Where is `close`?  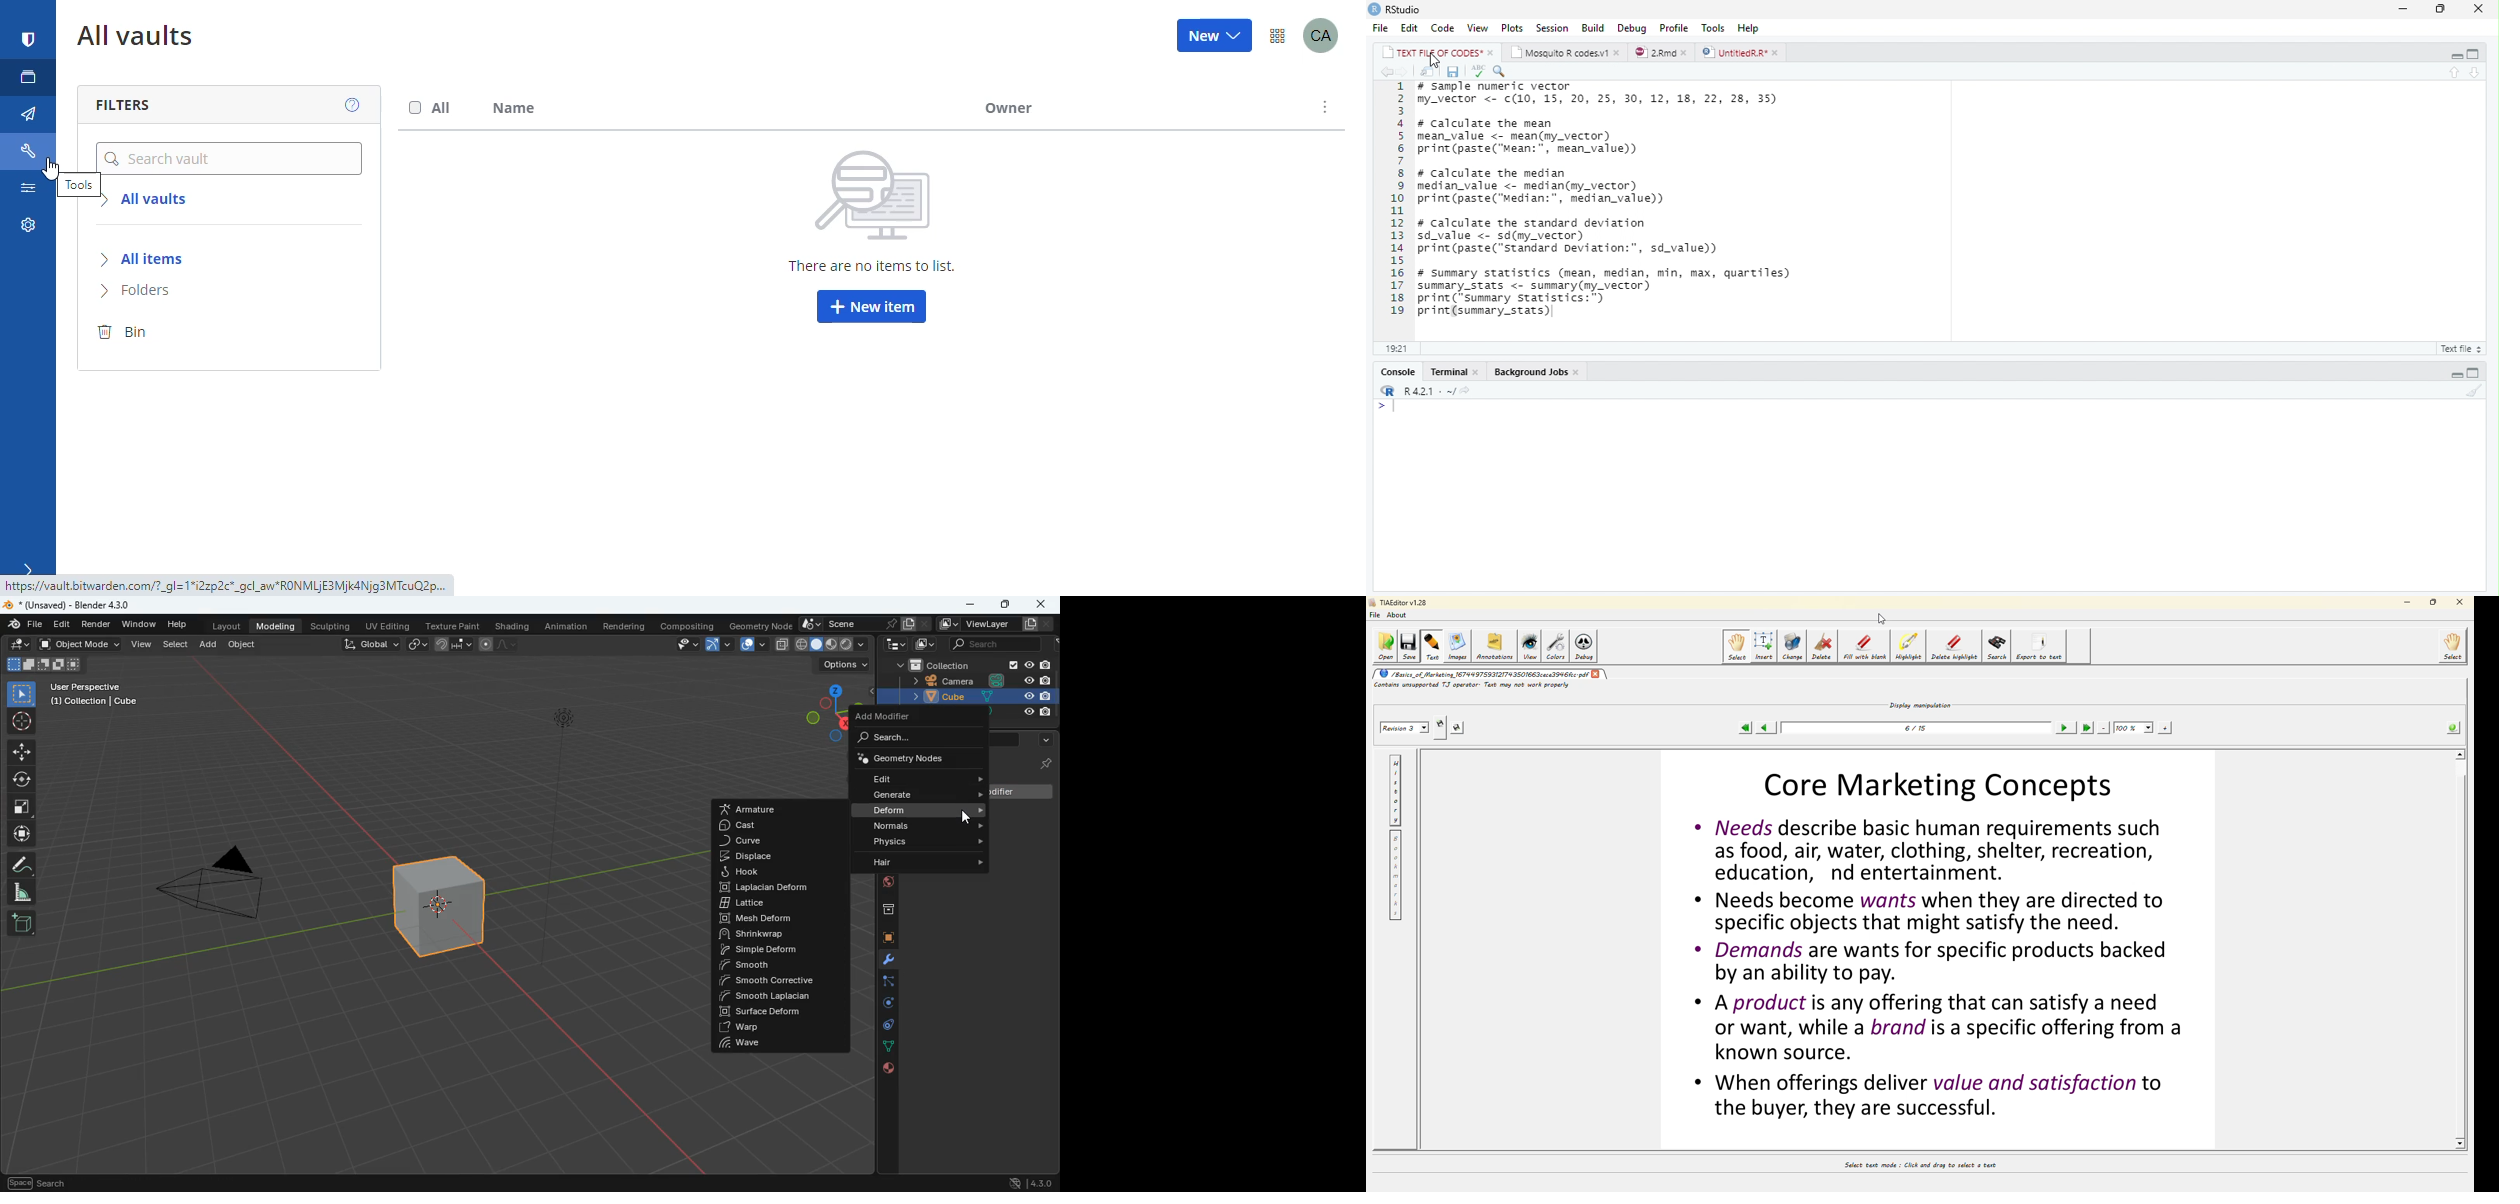
close is located at coordinates (2483, 8).